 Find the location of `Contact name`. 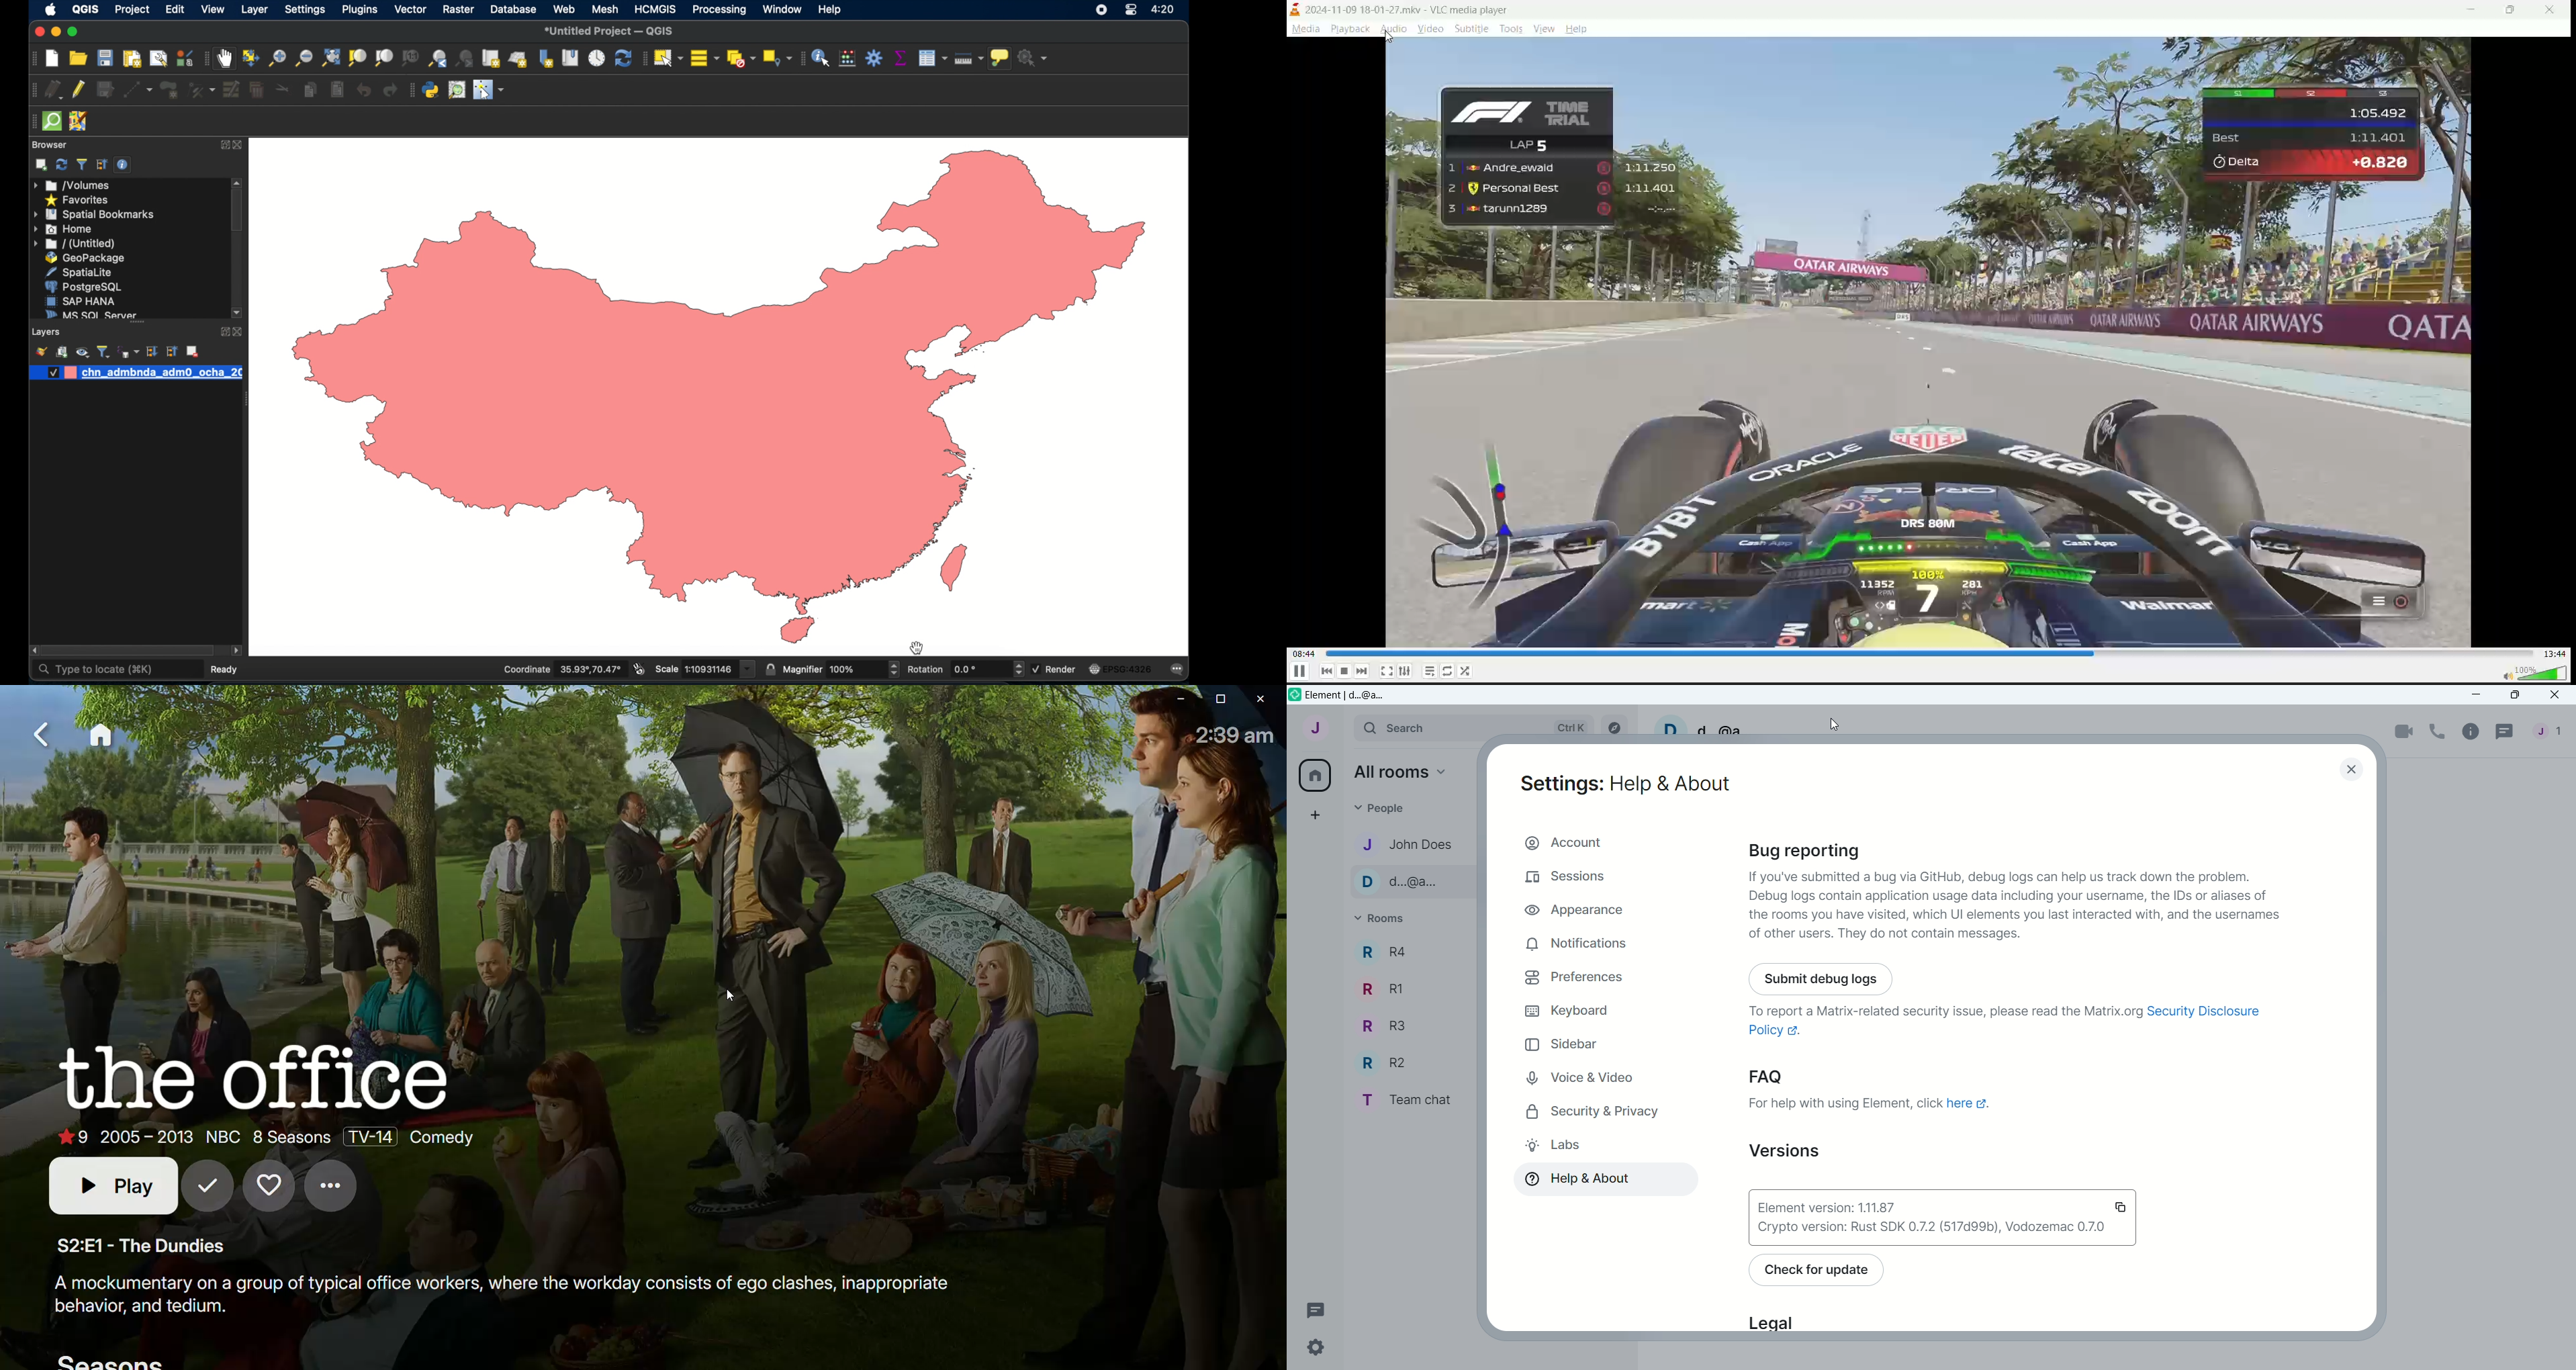

Contact name is located at coordinates (1410, 882).